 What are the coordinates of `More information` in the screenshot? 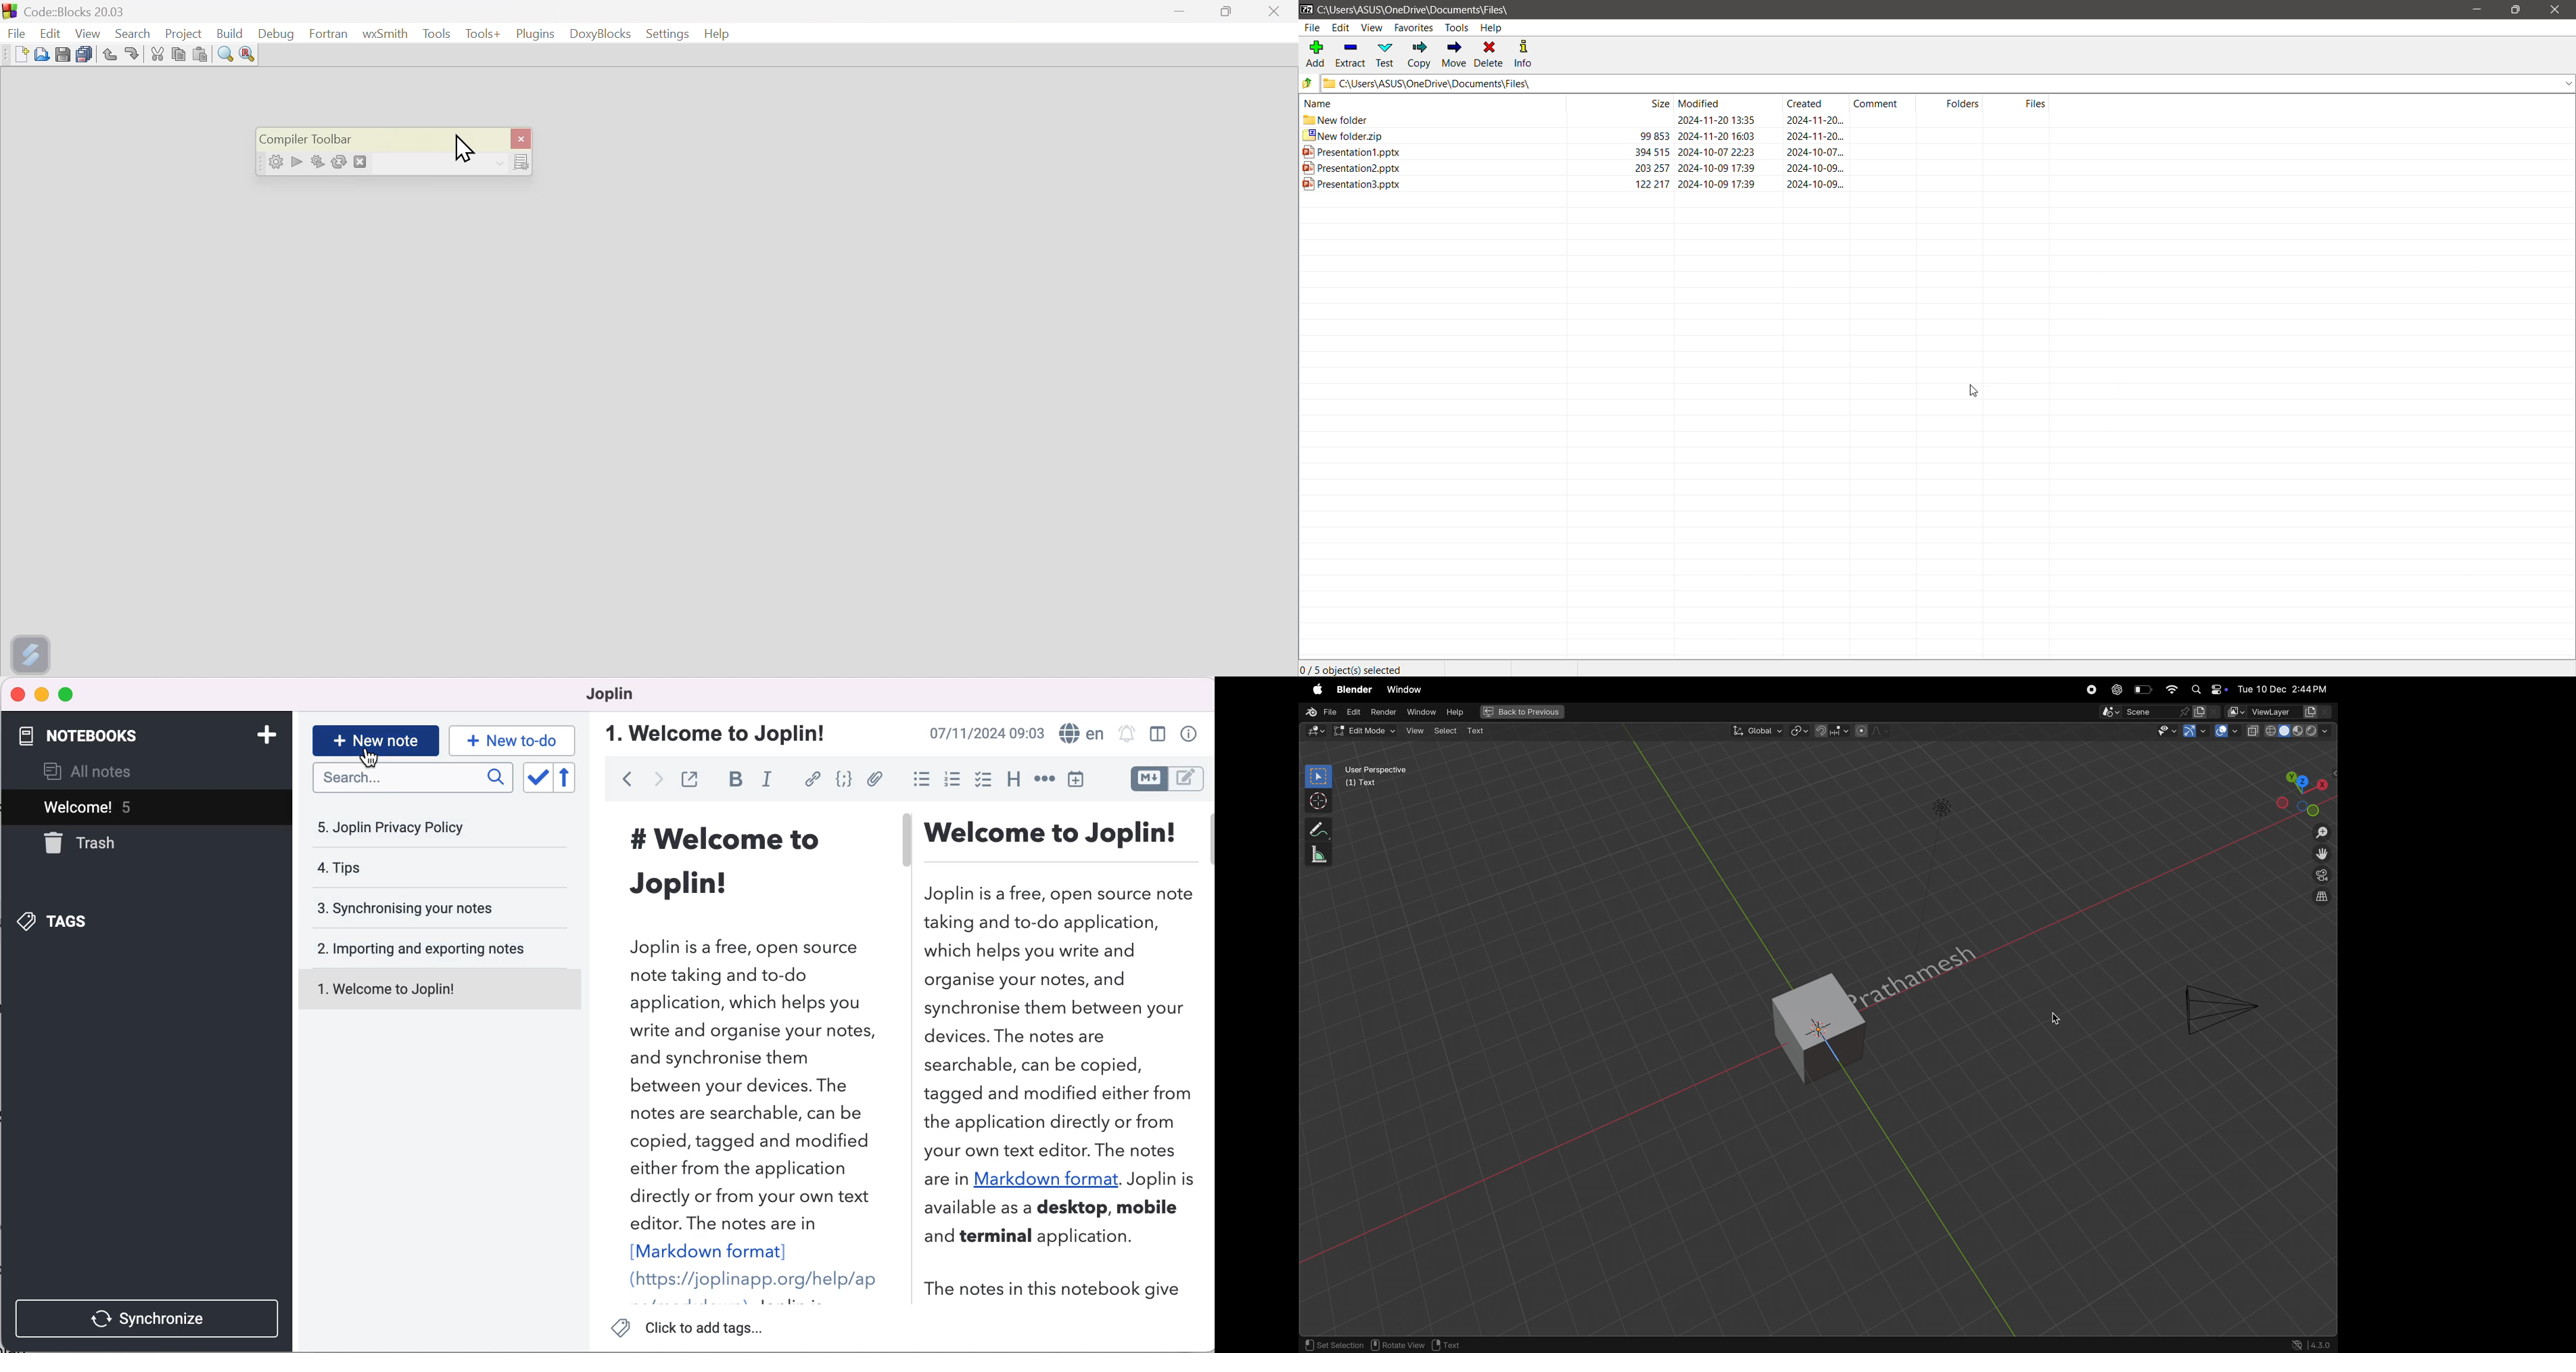 It's located at (513, 162).